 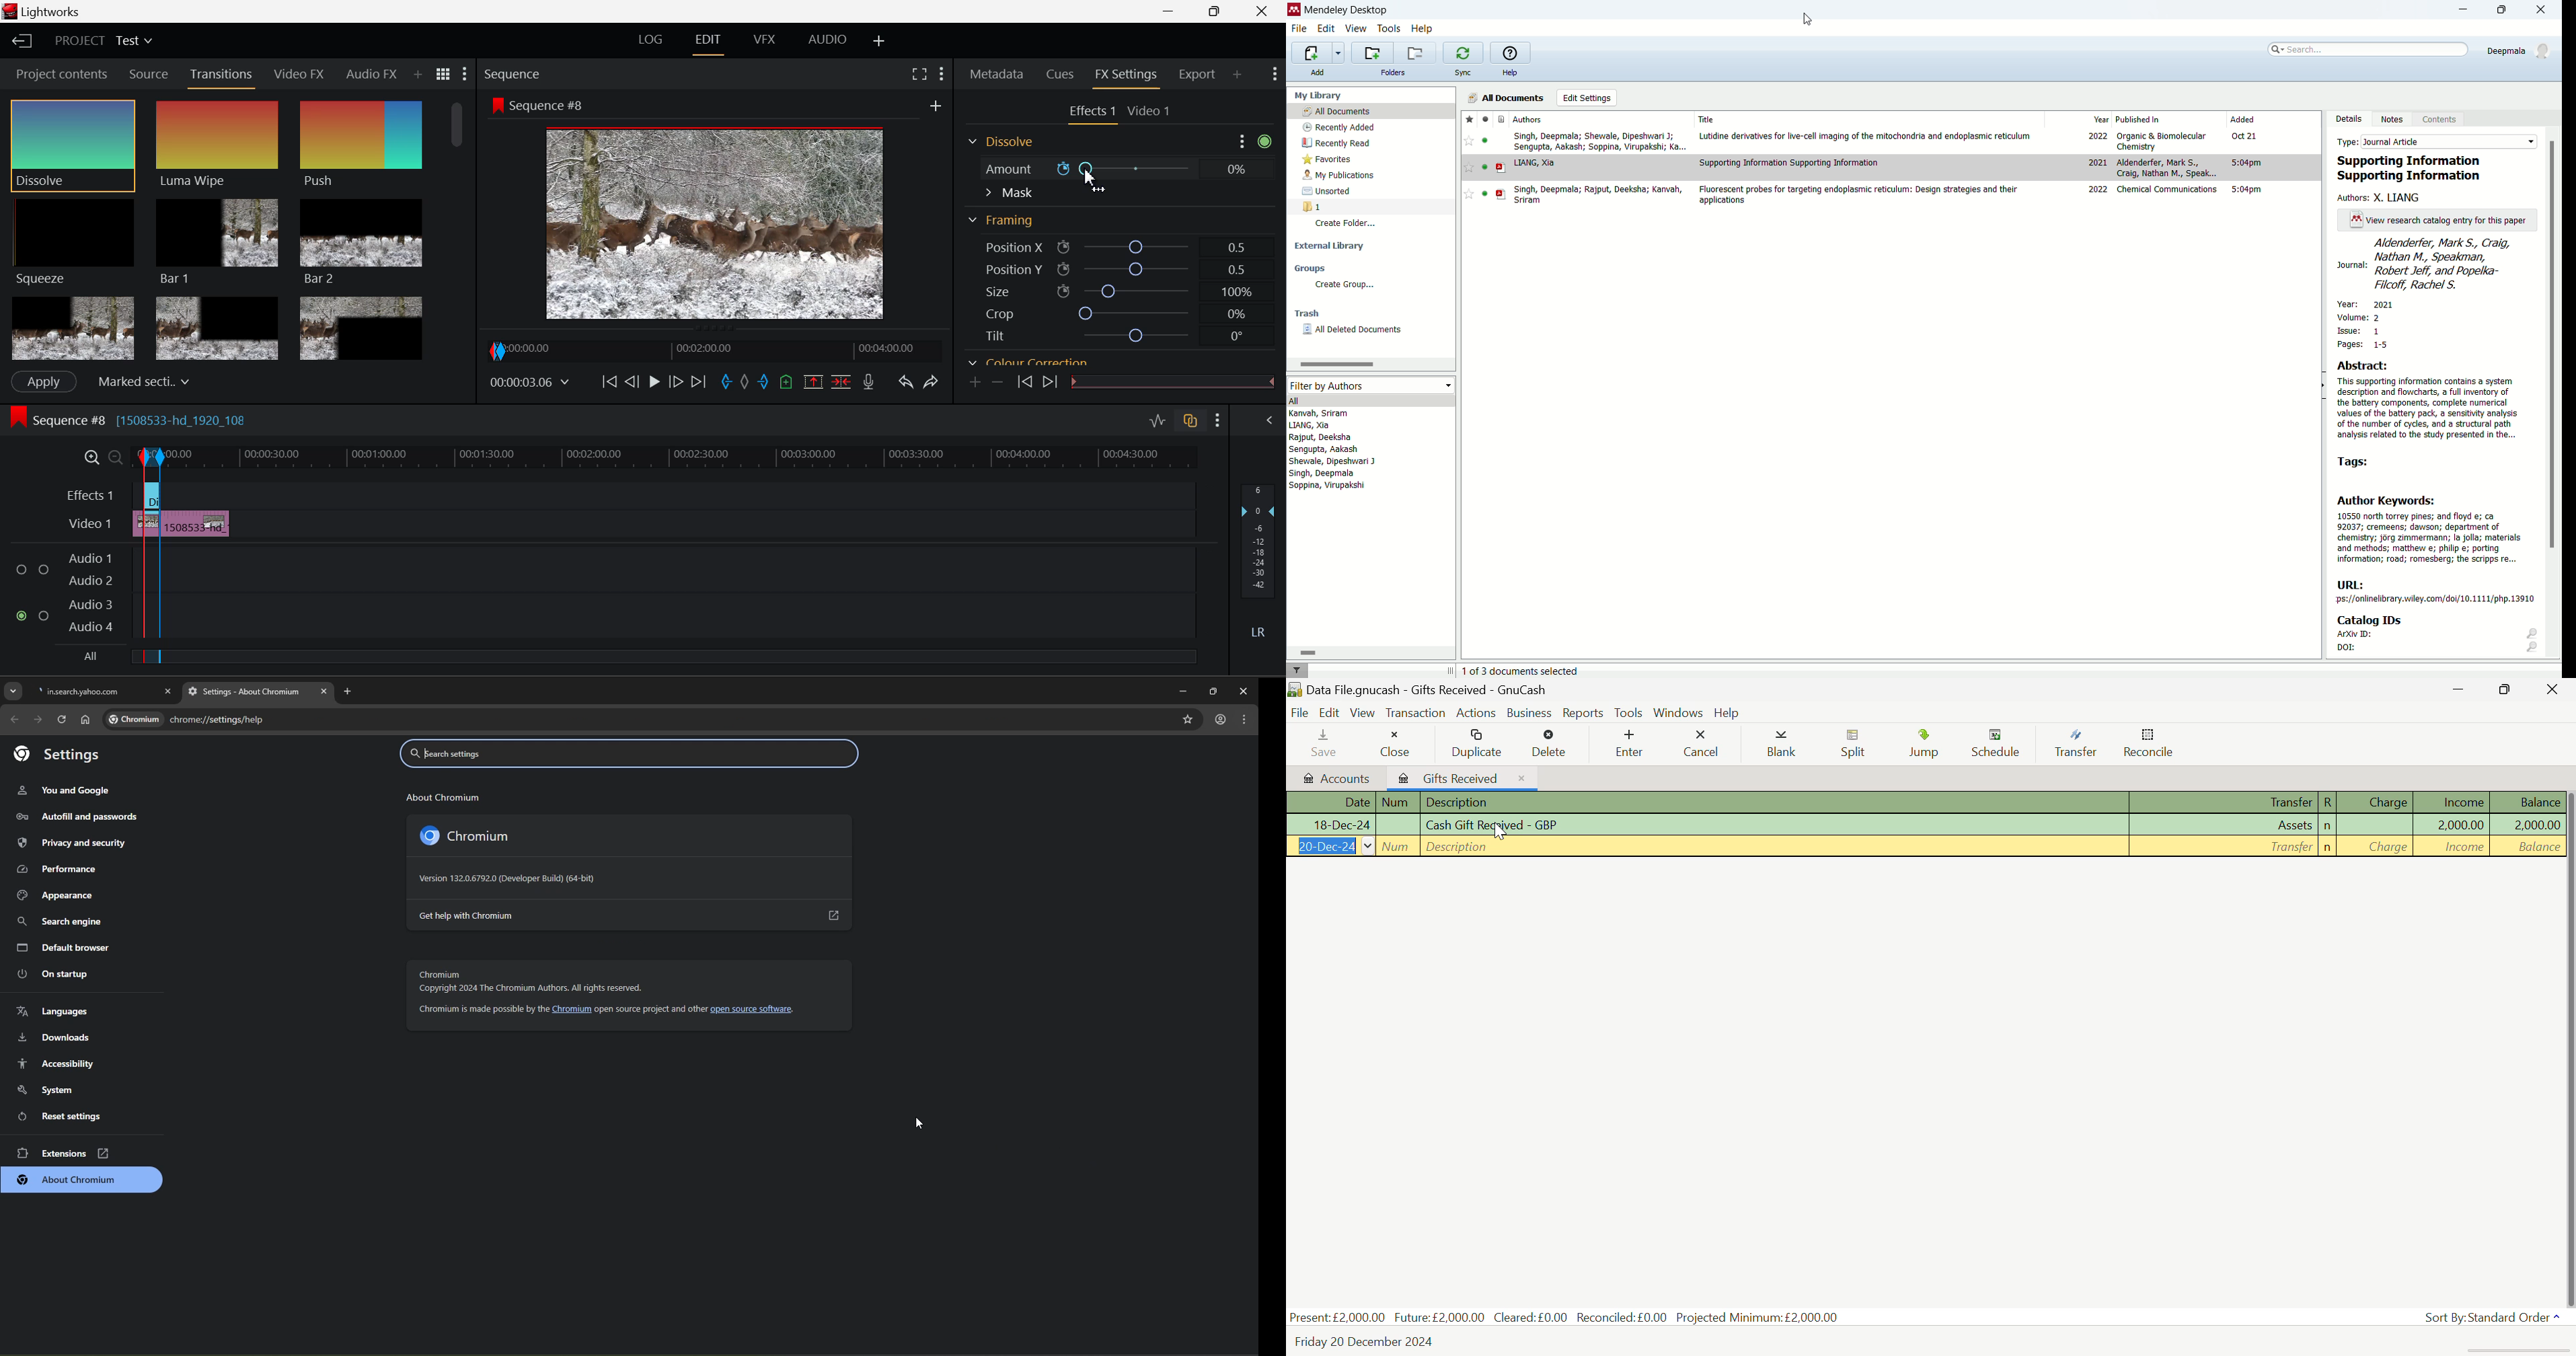 What do you see at coordinates (1624, 1316) in the screenshot?
I see `Reconciled` at bounding box center [1624, 1316].